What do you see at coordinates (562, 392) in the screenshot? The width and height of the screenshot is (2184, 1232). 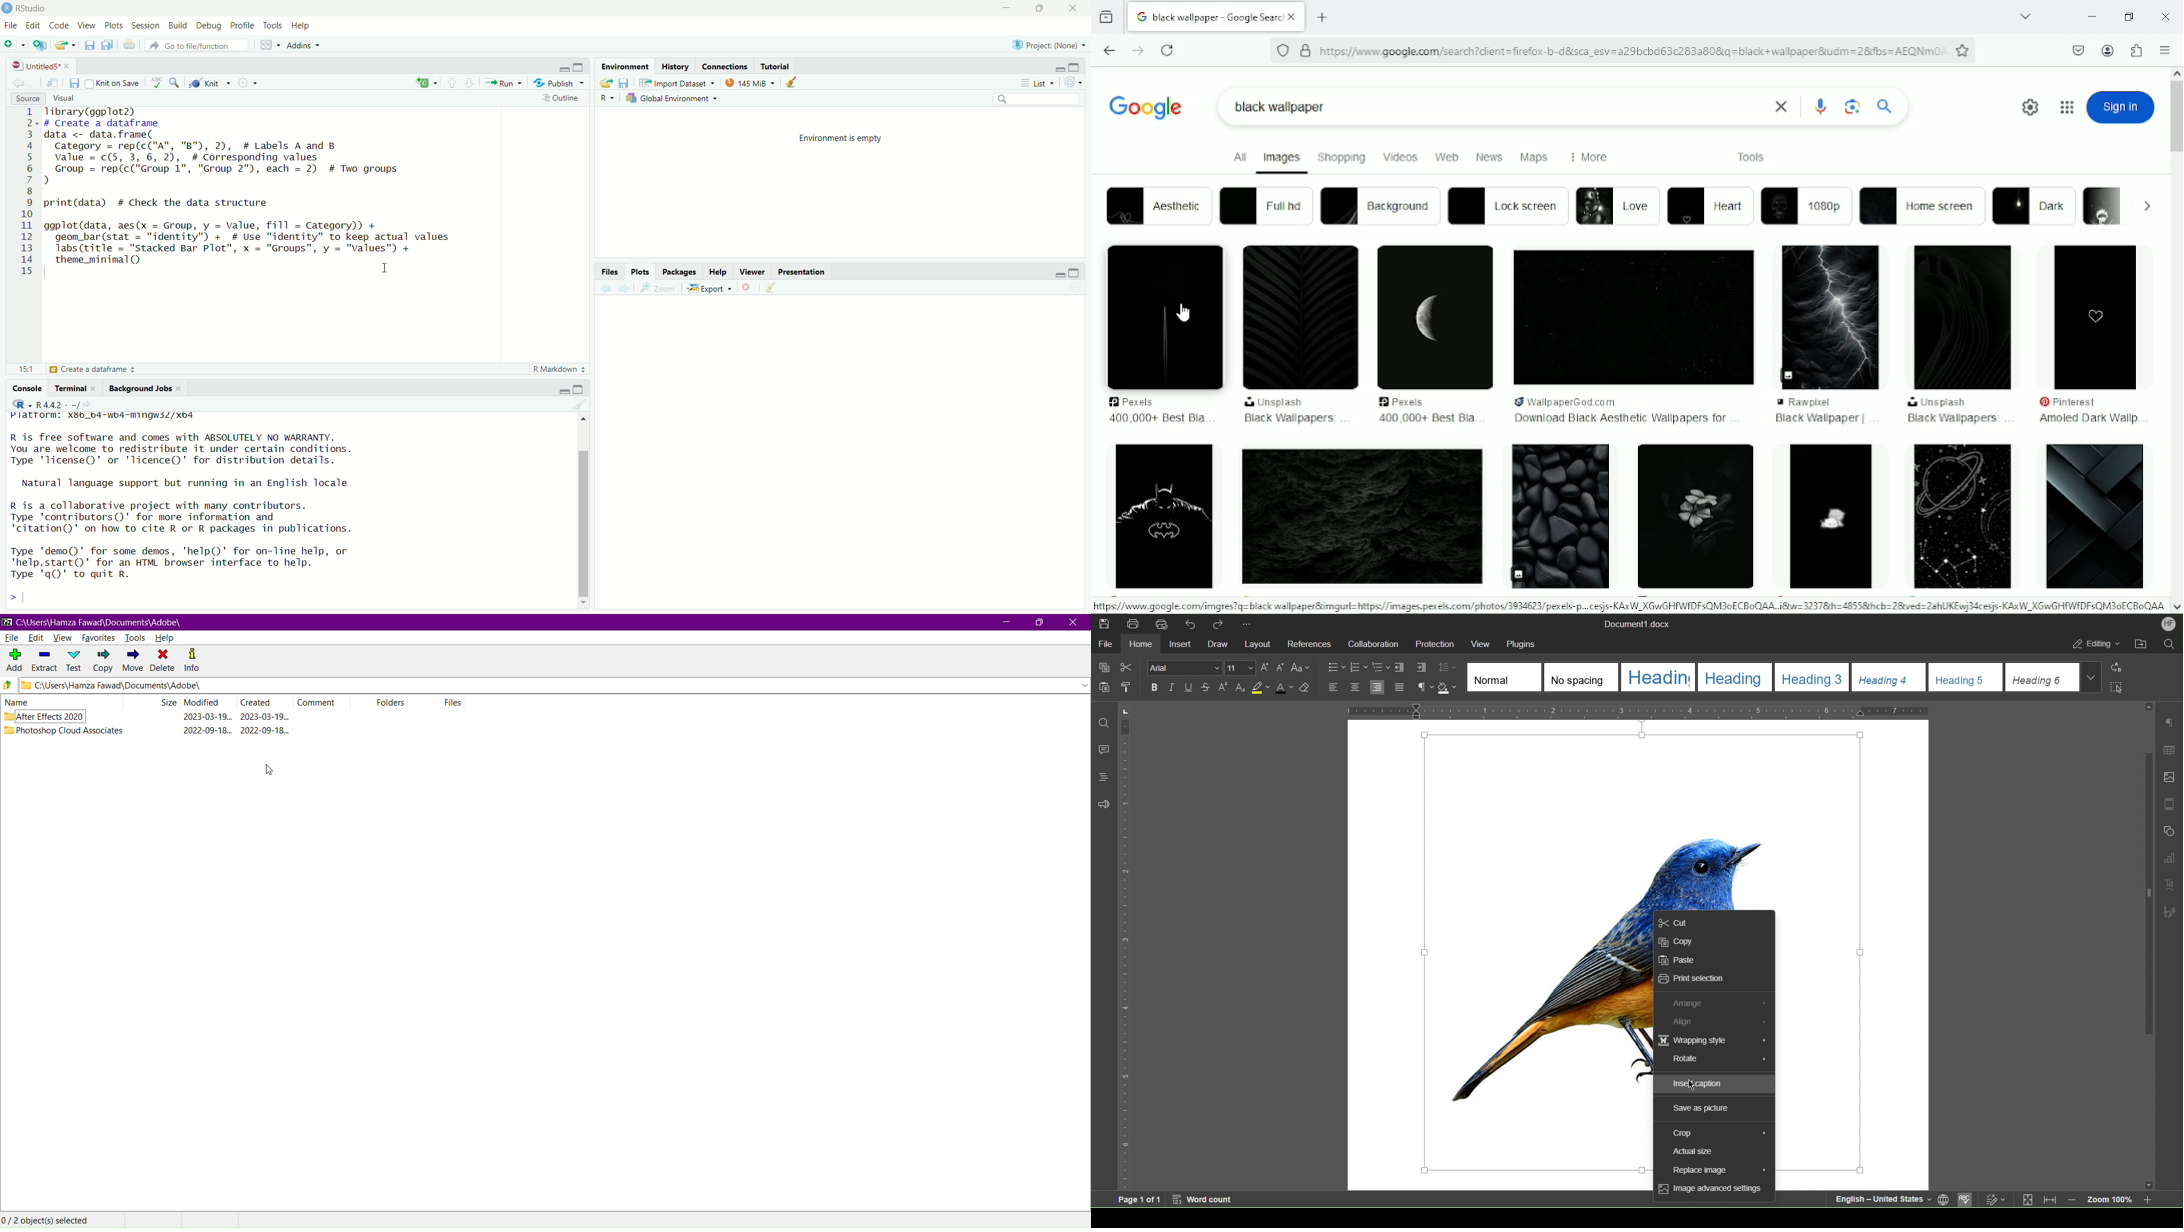 I see `Minimize` at bounding box center [562, 392].